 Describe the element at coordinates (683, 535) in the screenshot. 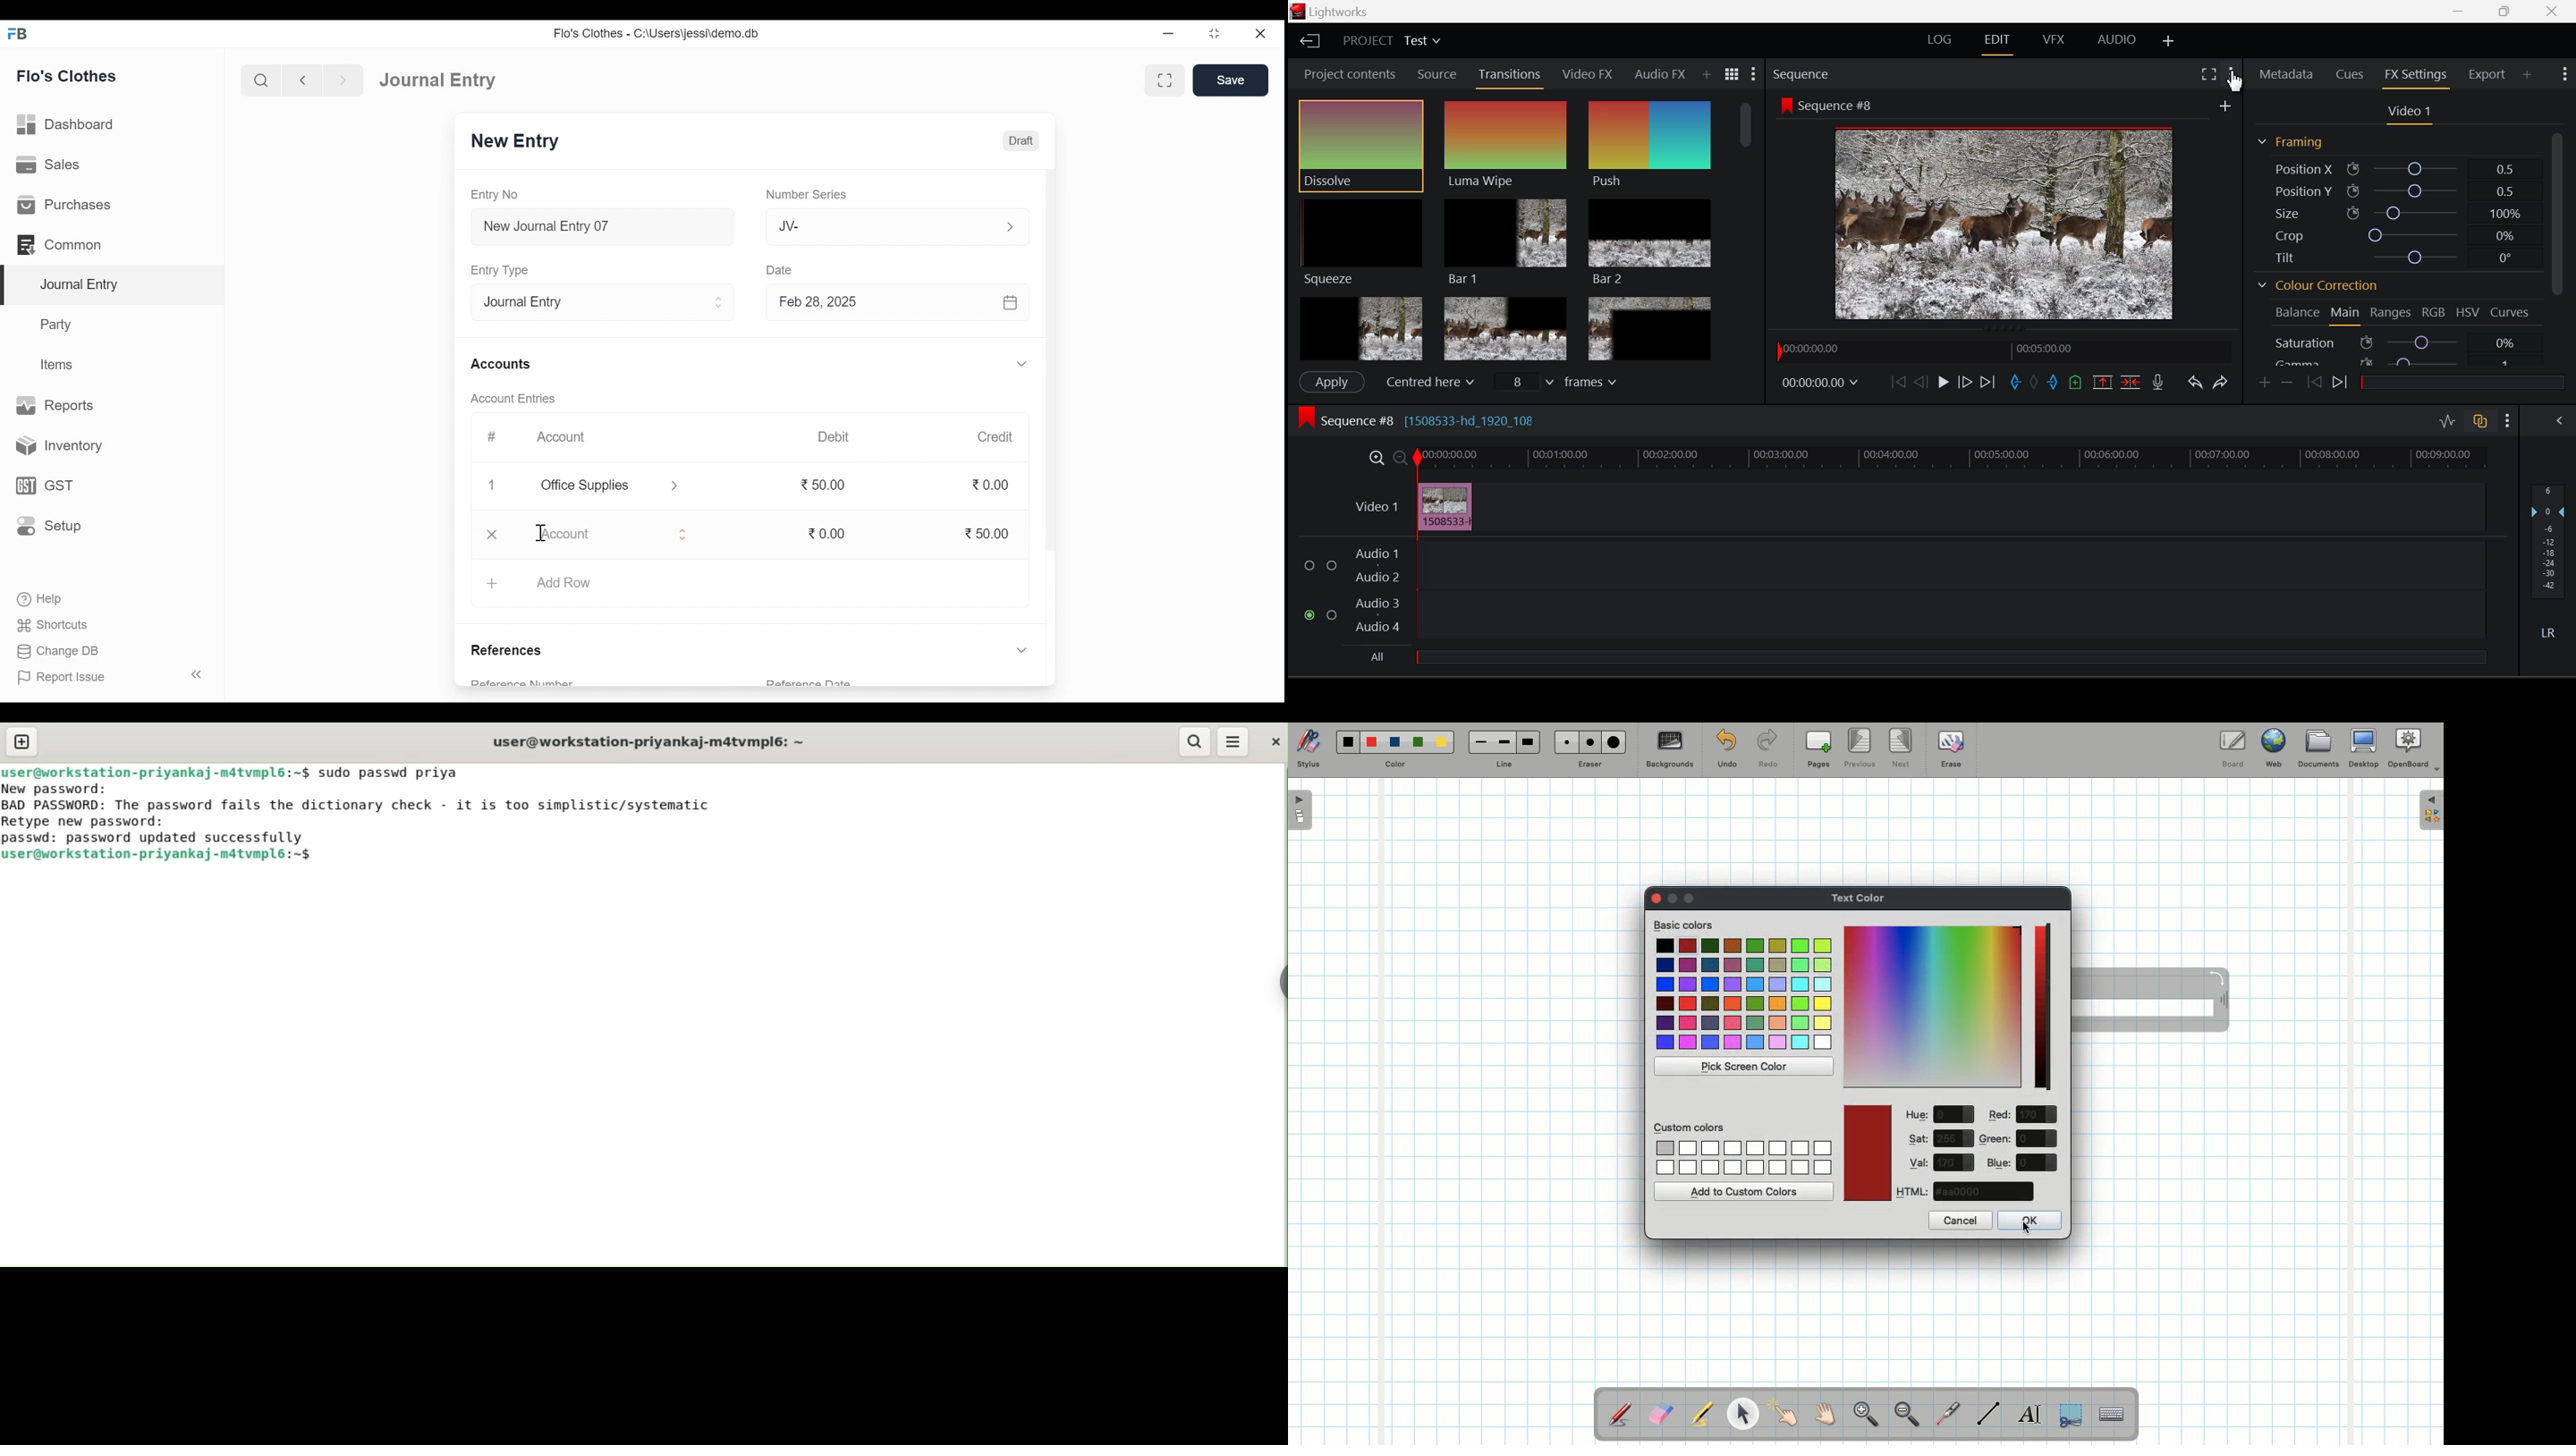

I see `Expand` at that location.